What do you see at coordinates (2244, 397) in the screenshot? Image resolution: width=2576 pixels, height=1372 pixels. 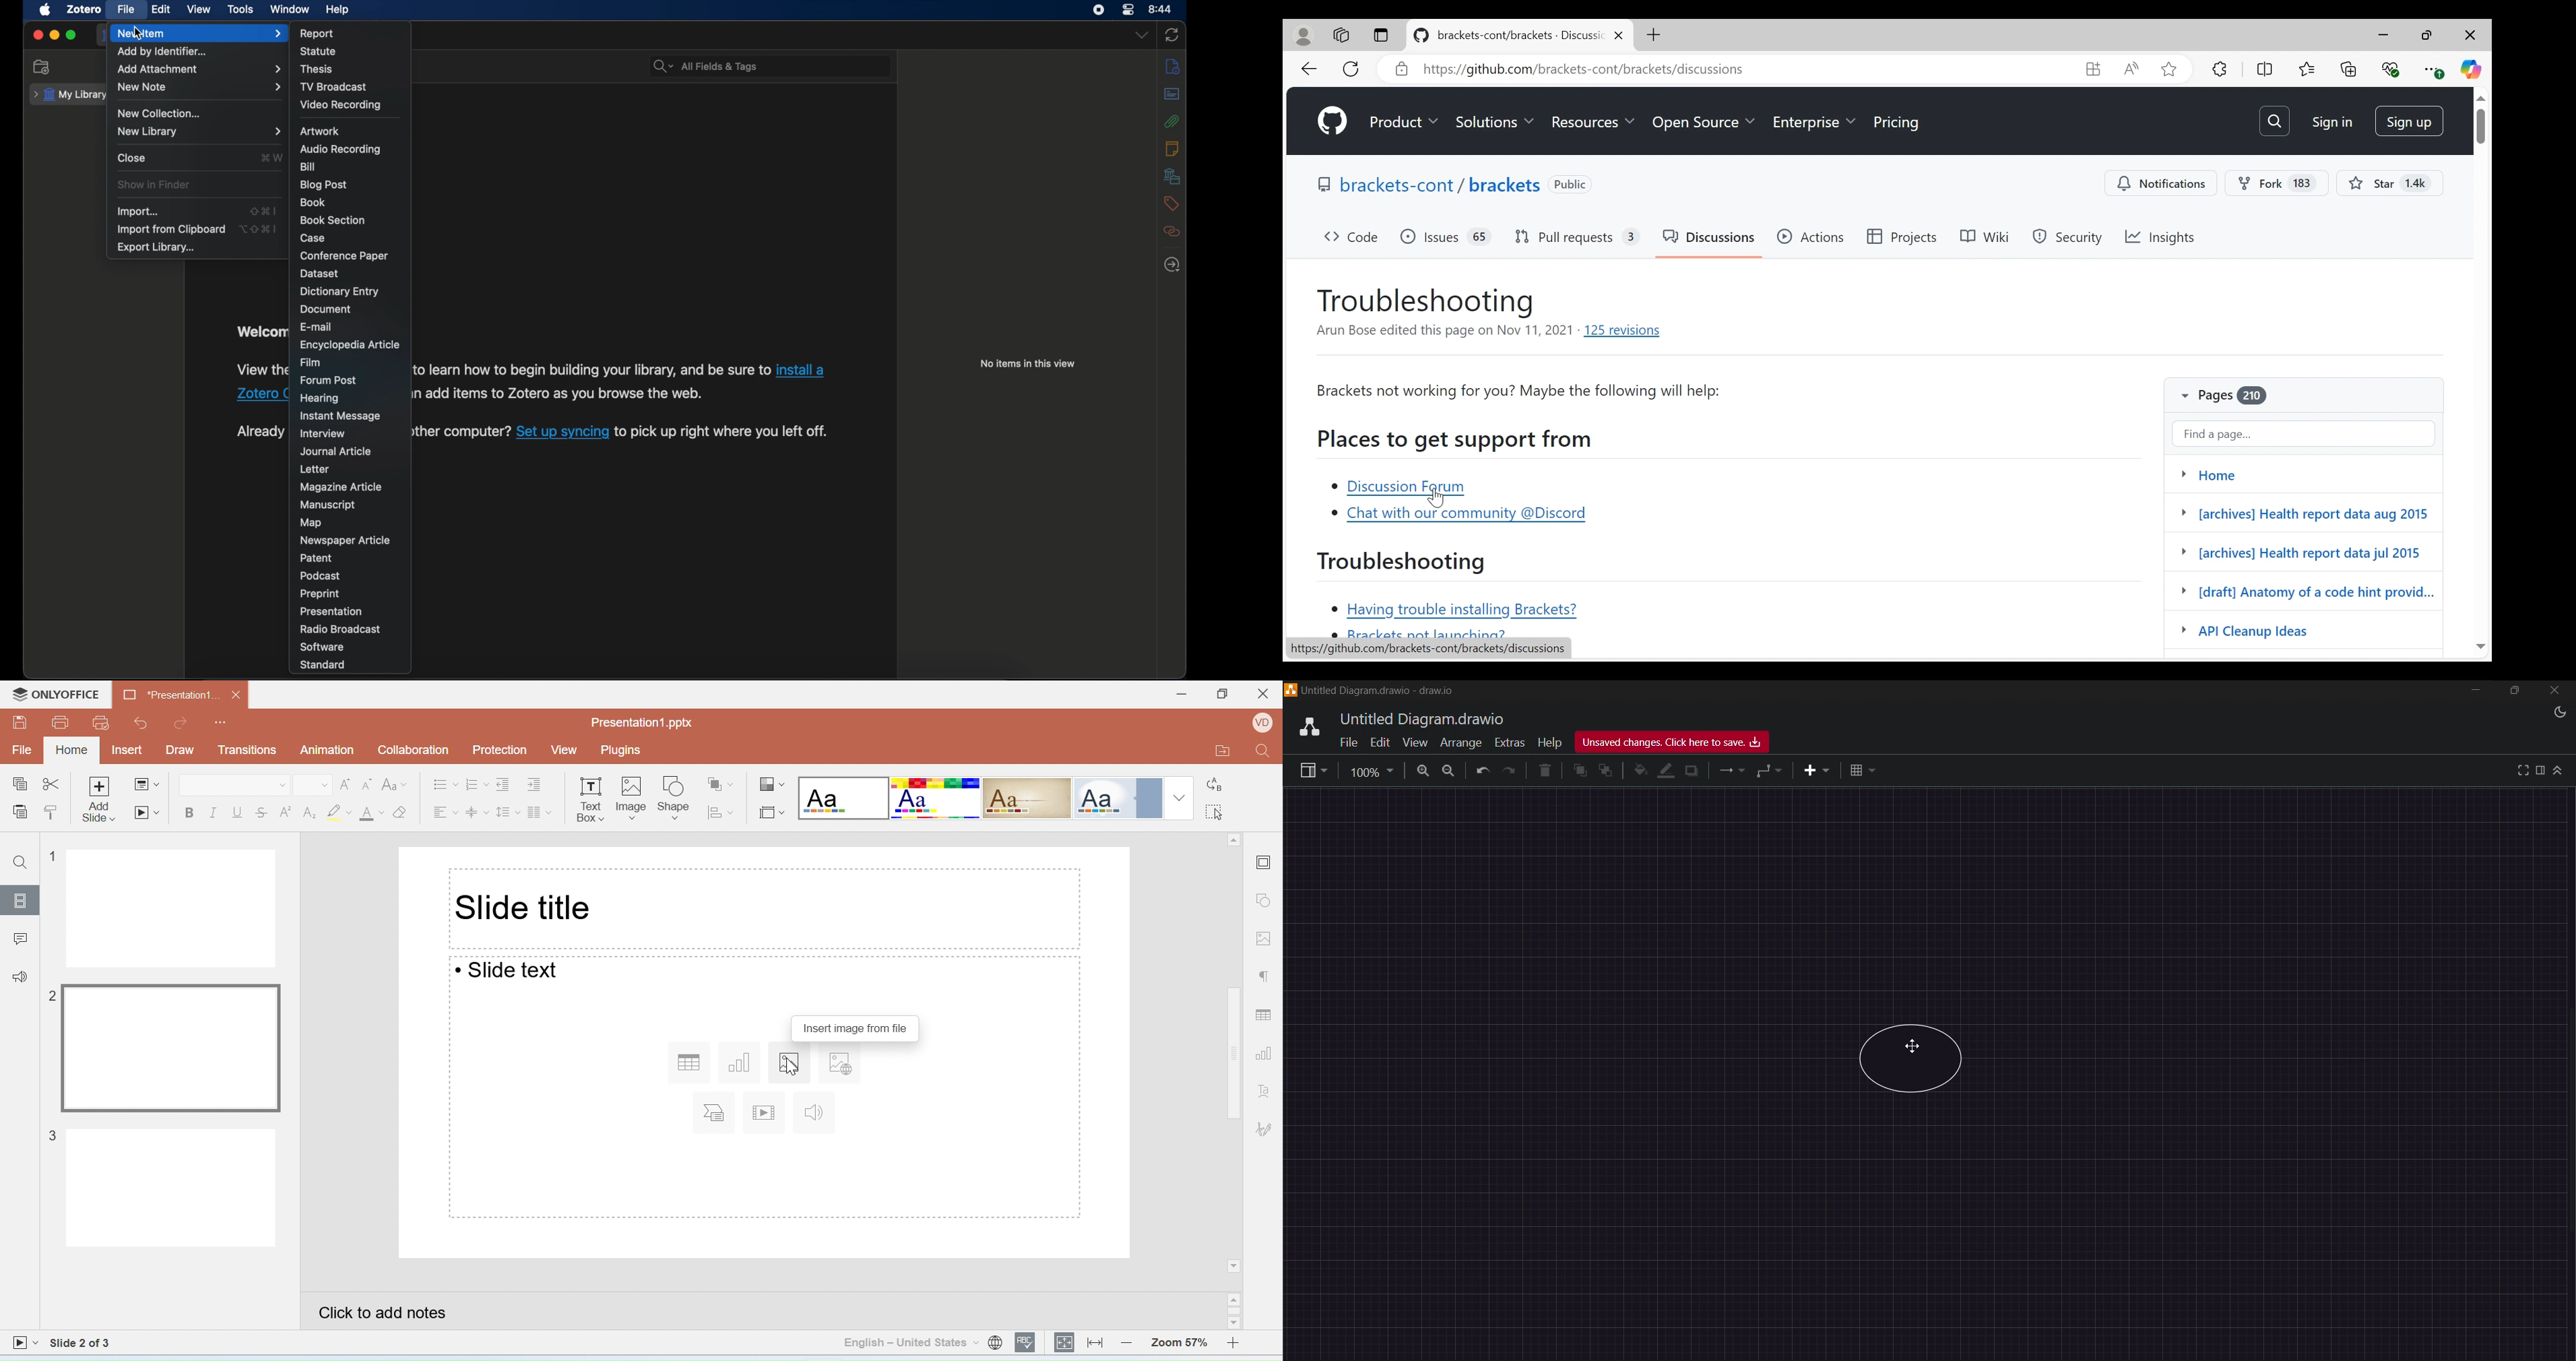 I see `Number of pages` at bounding box center [2244, 397].